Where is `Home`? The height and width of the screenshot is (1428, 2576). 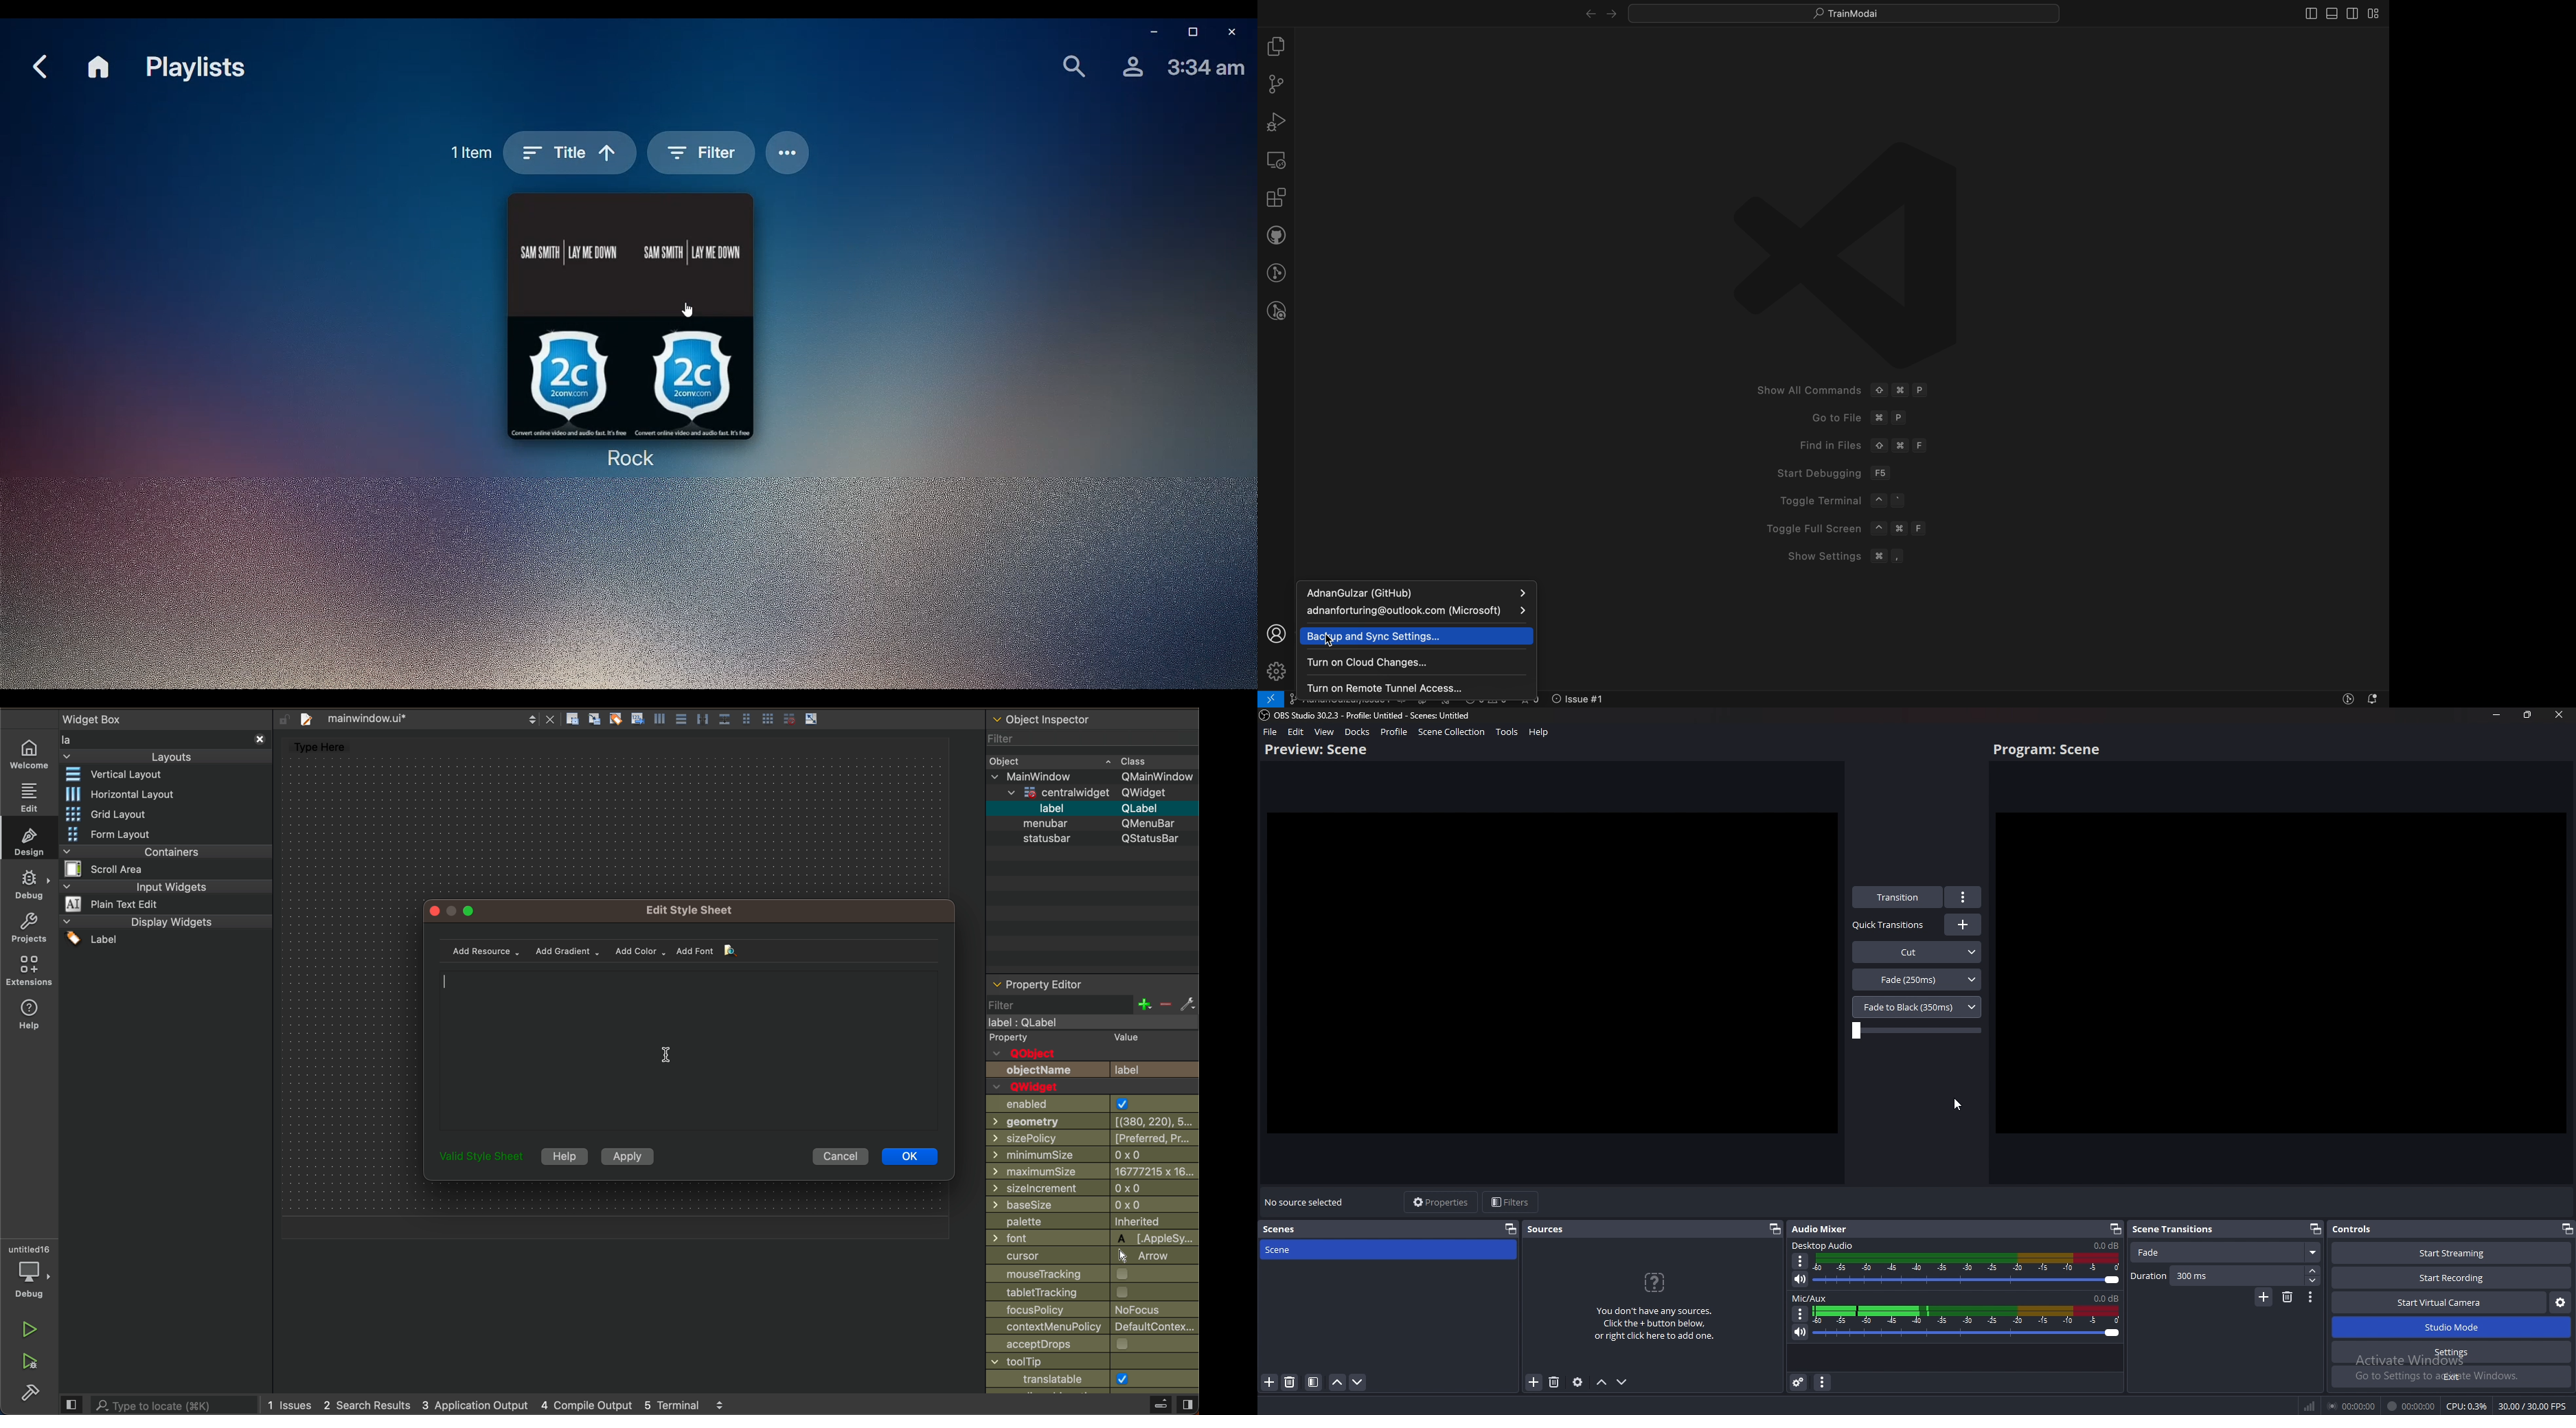
Home is located at coordinates (97, 69).